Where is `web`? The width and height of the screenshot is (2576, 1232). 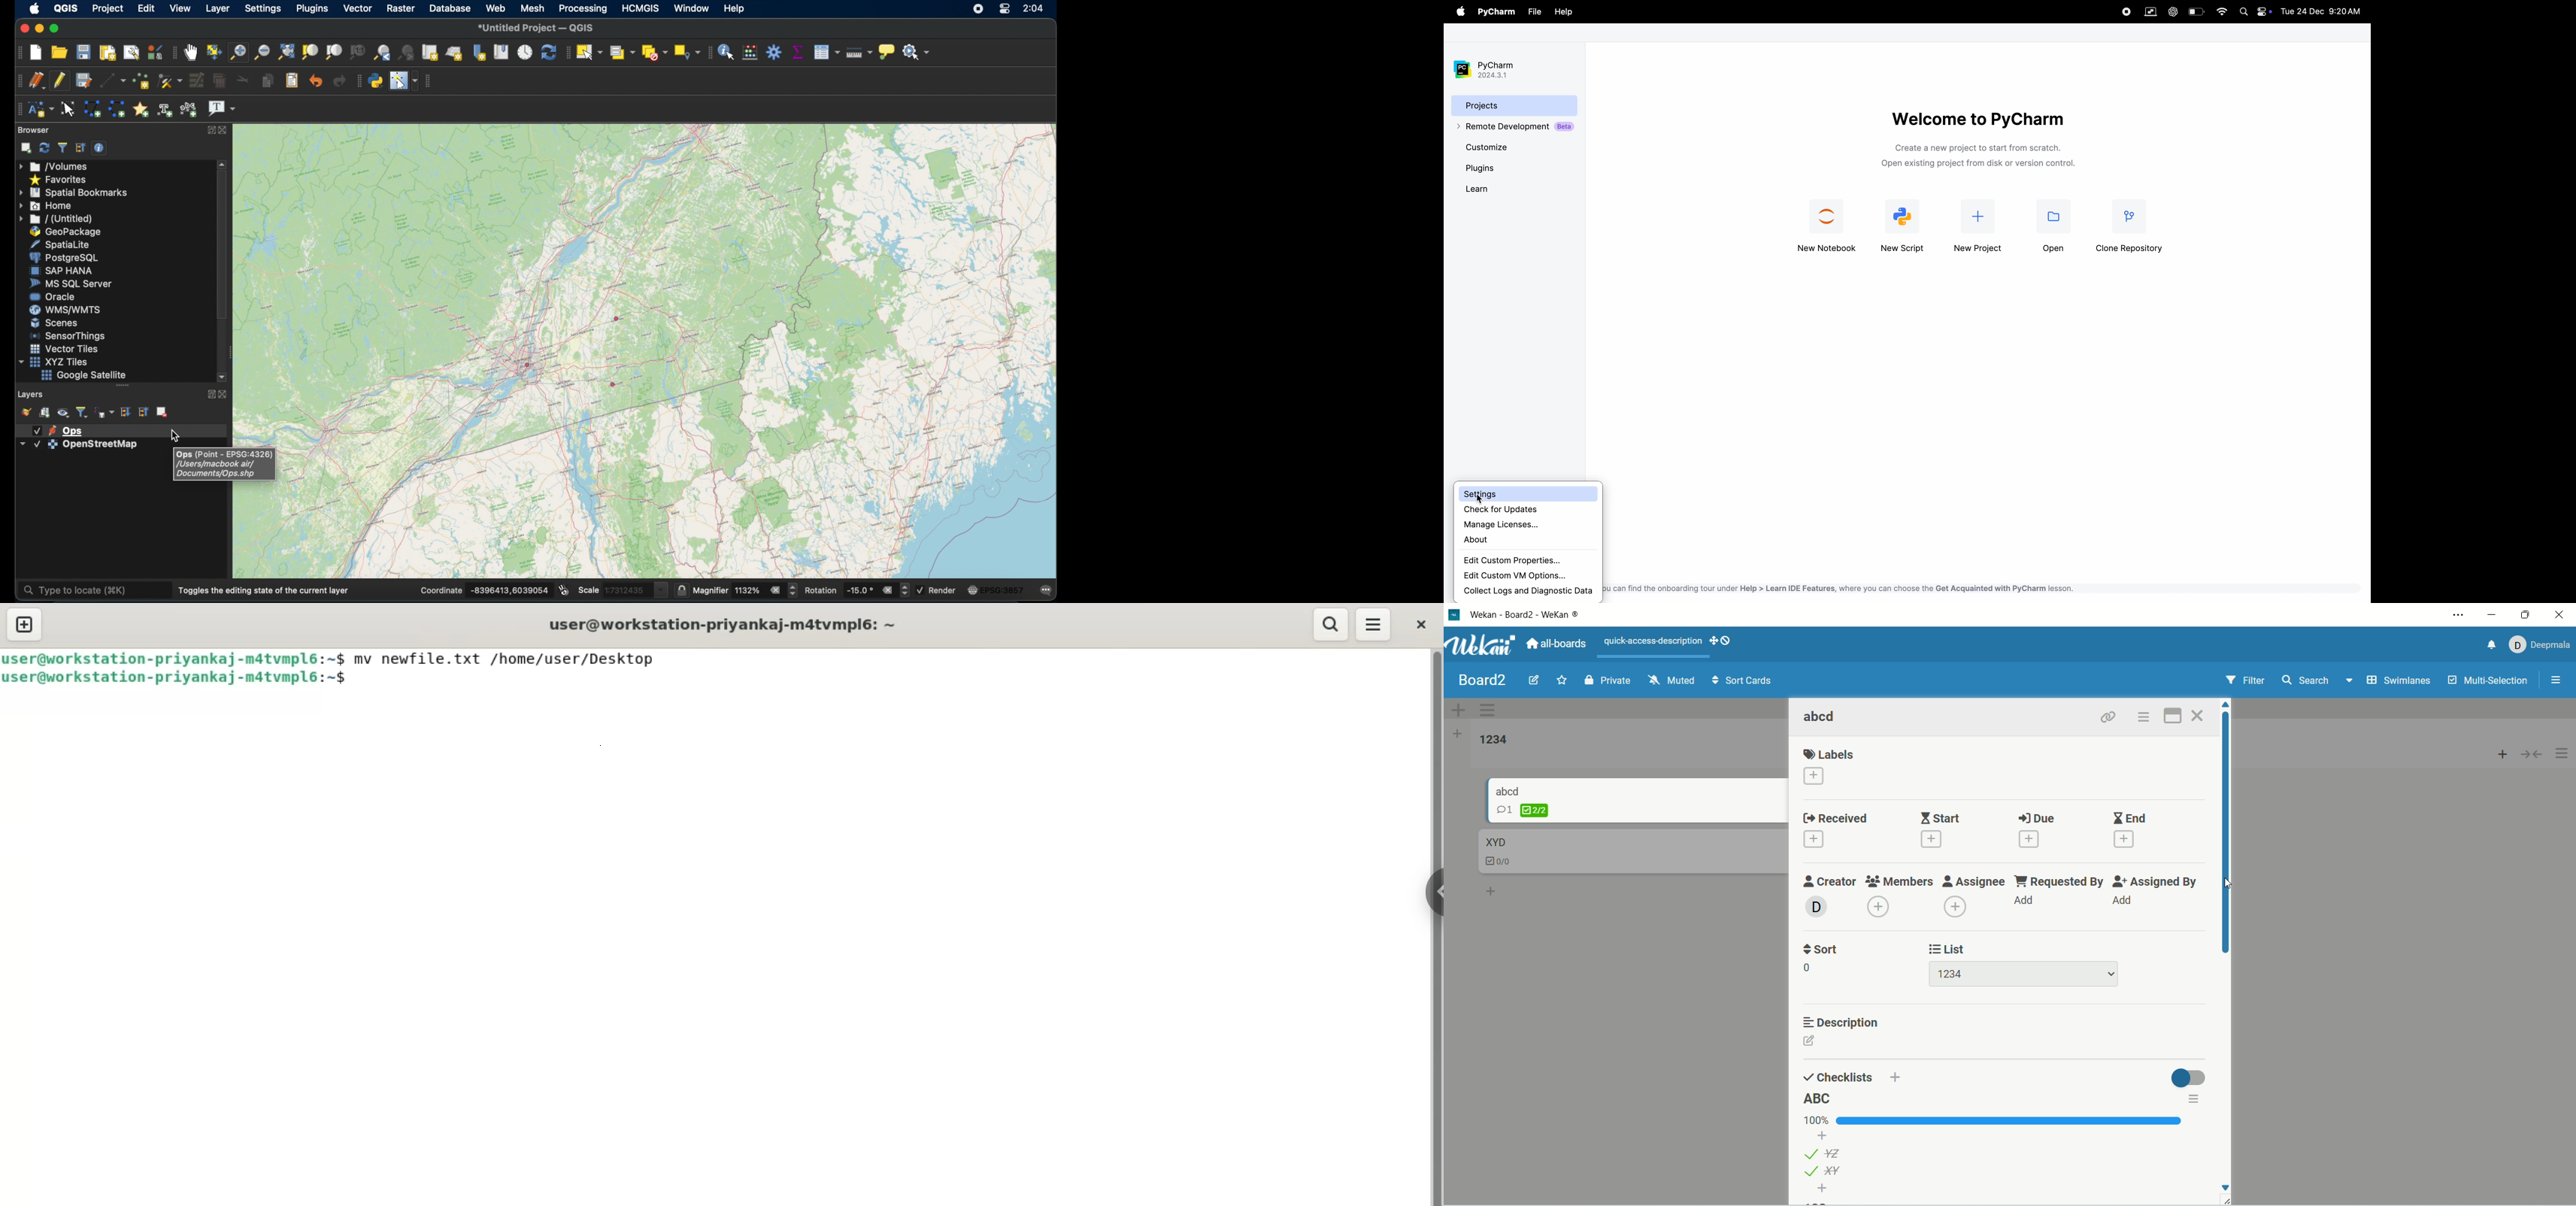
web is located at coordinates (496, 9).